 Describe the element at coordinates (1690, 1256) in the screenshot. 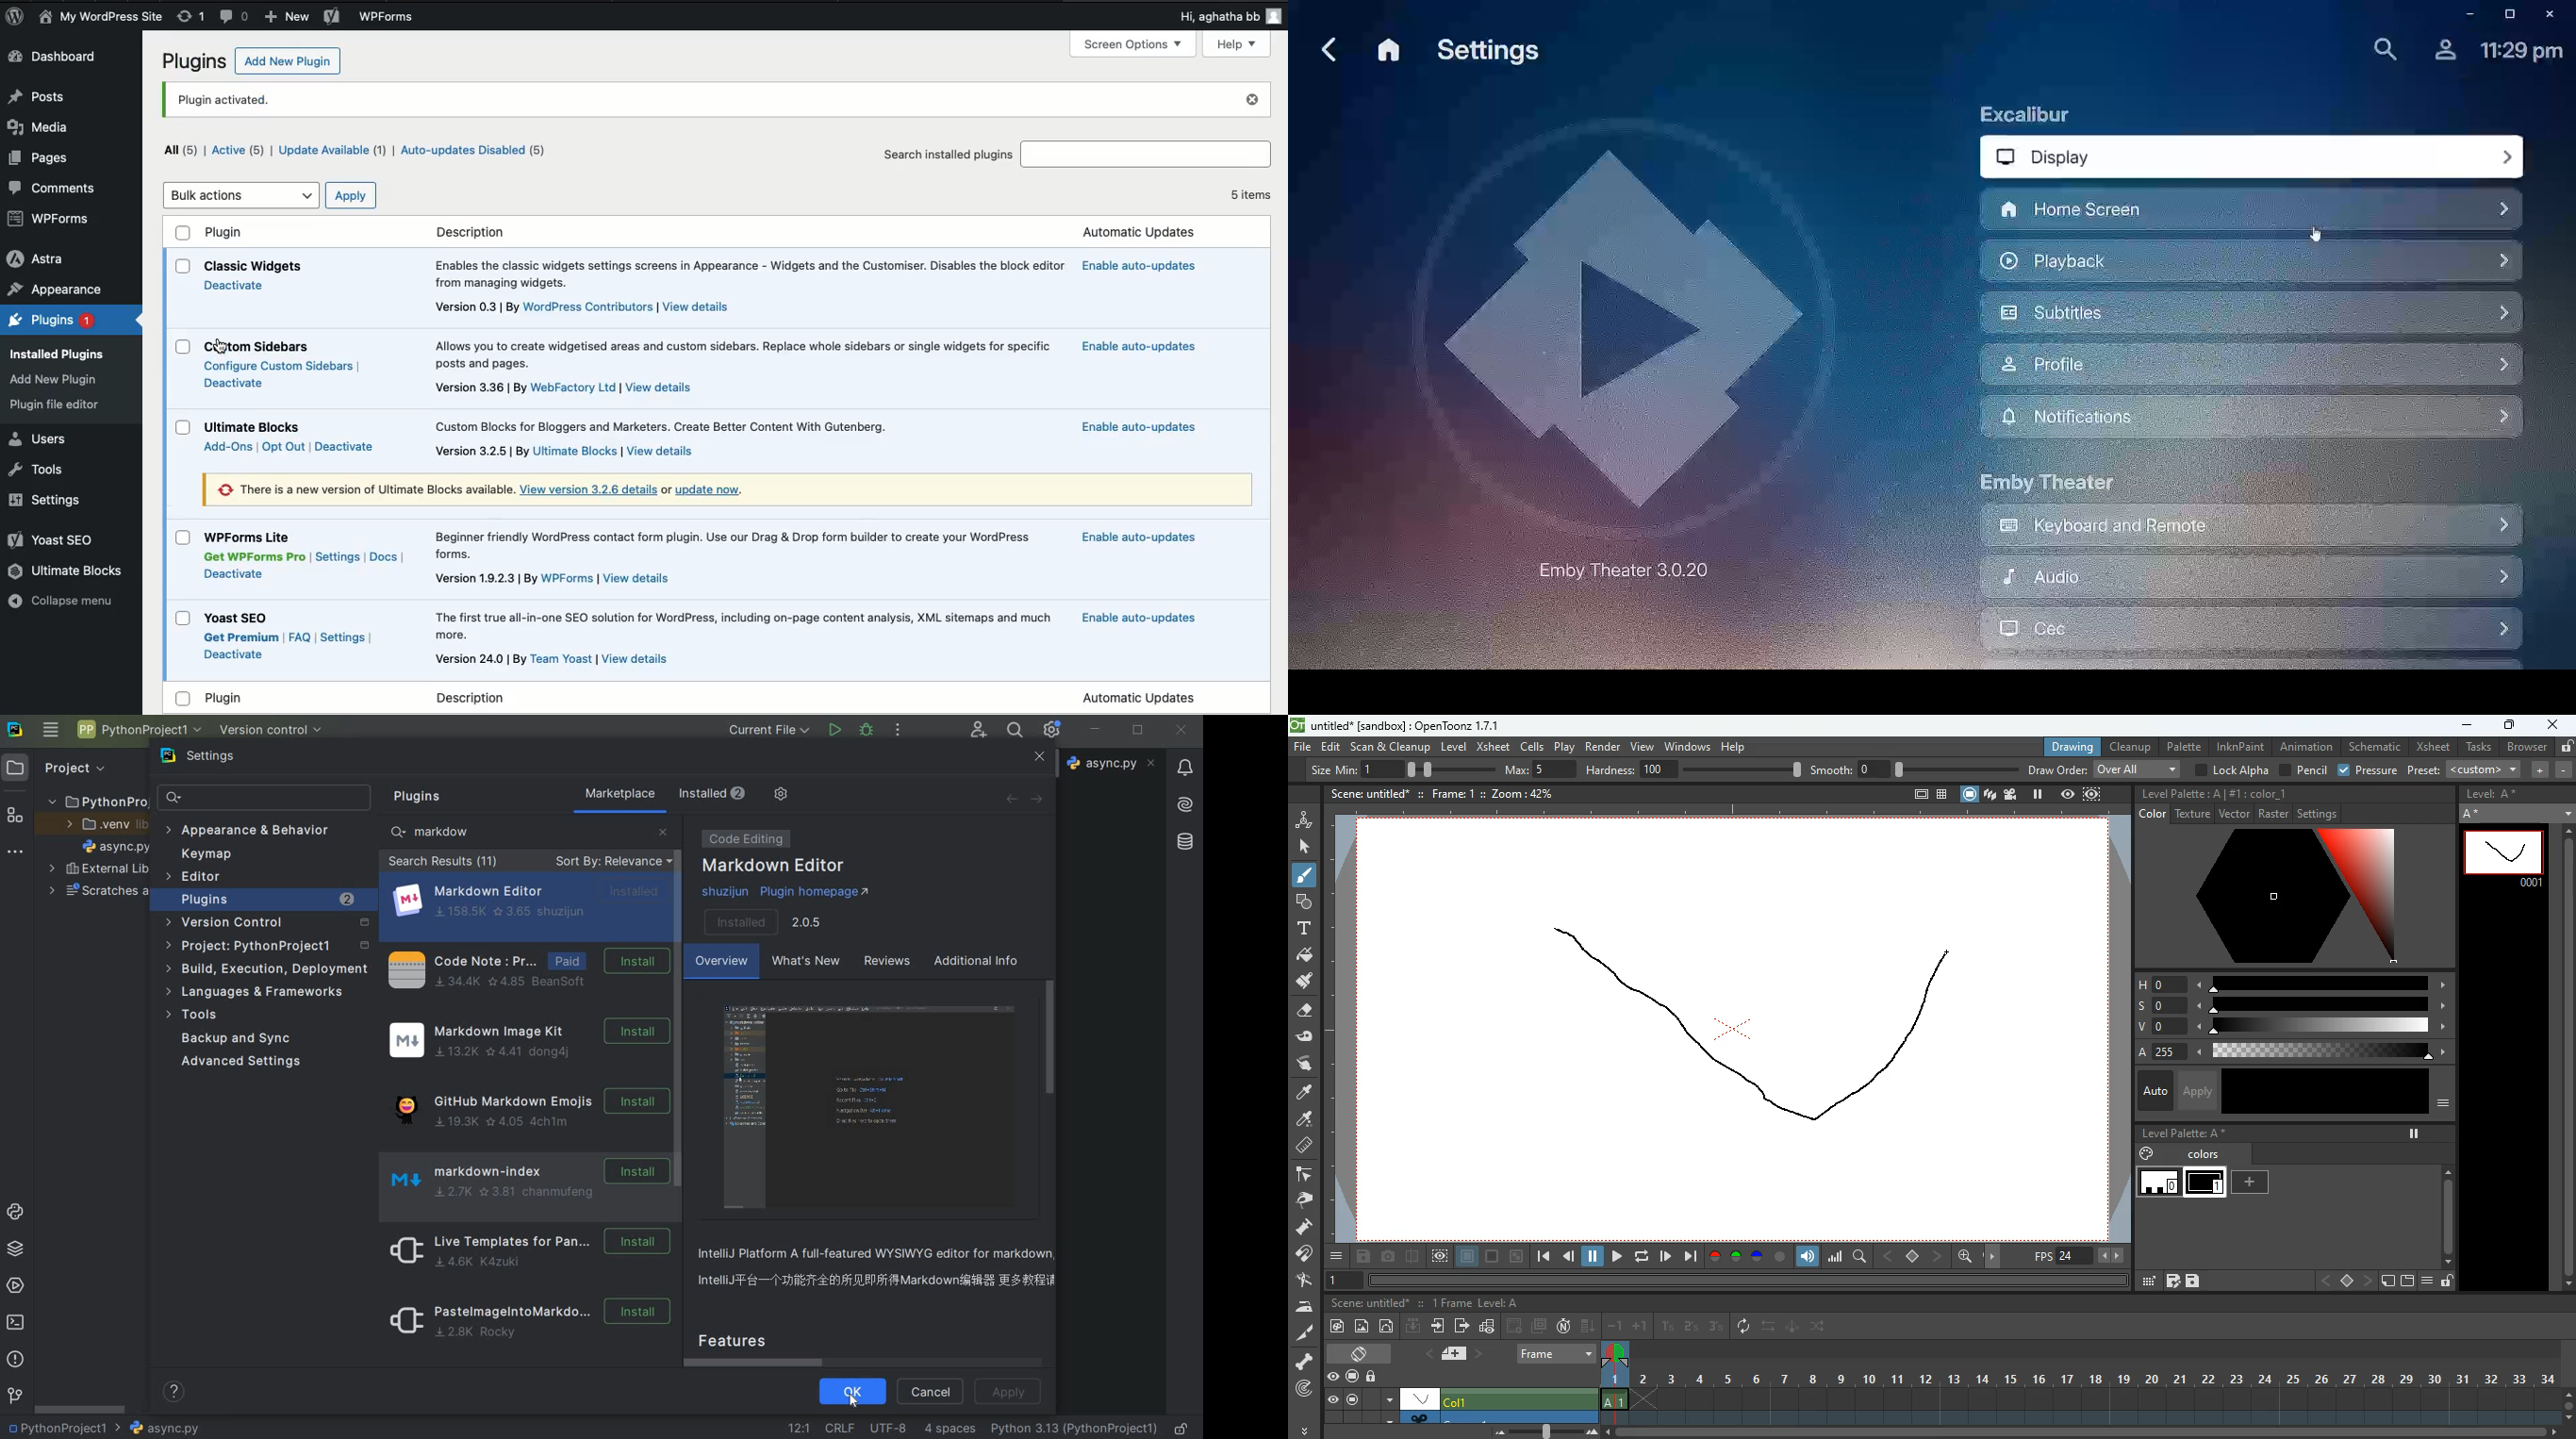

I see `end` at that location.